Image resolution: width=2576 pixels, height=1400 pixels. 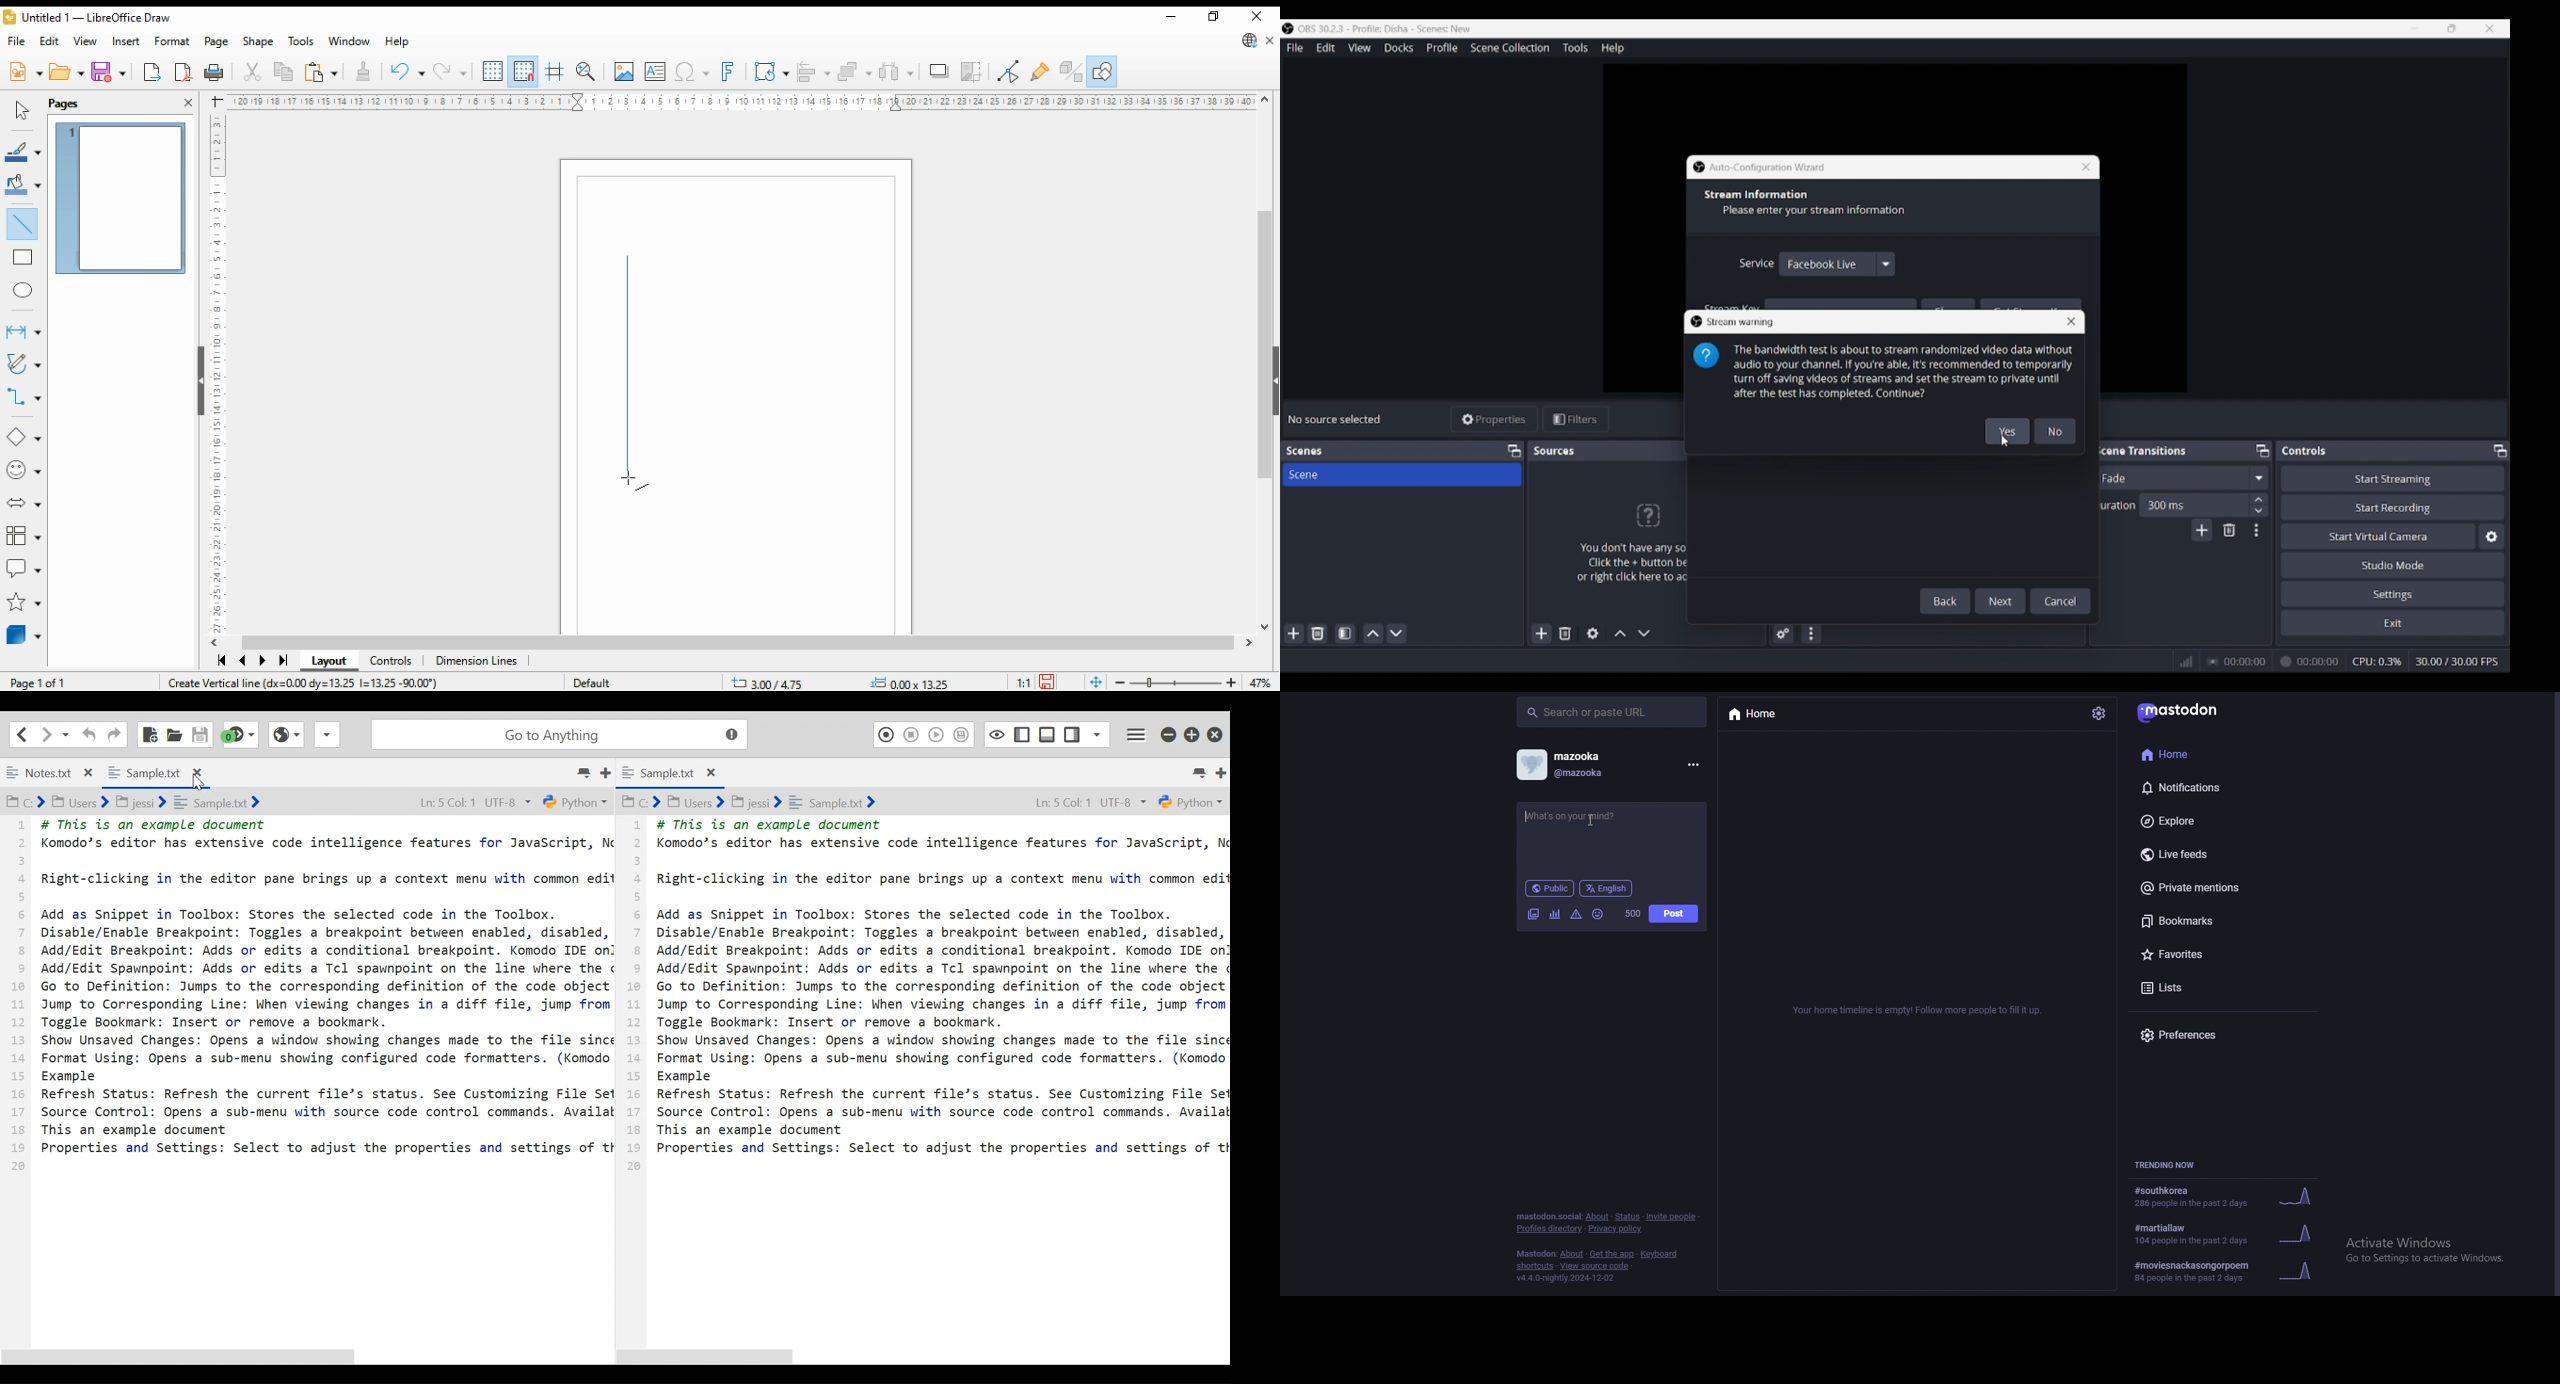 I want to click on live feeds, so click(x=2197, y=855).